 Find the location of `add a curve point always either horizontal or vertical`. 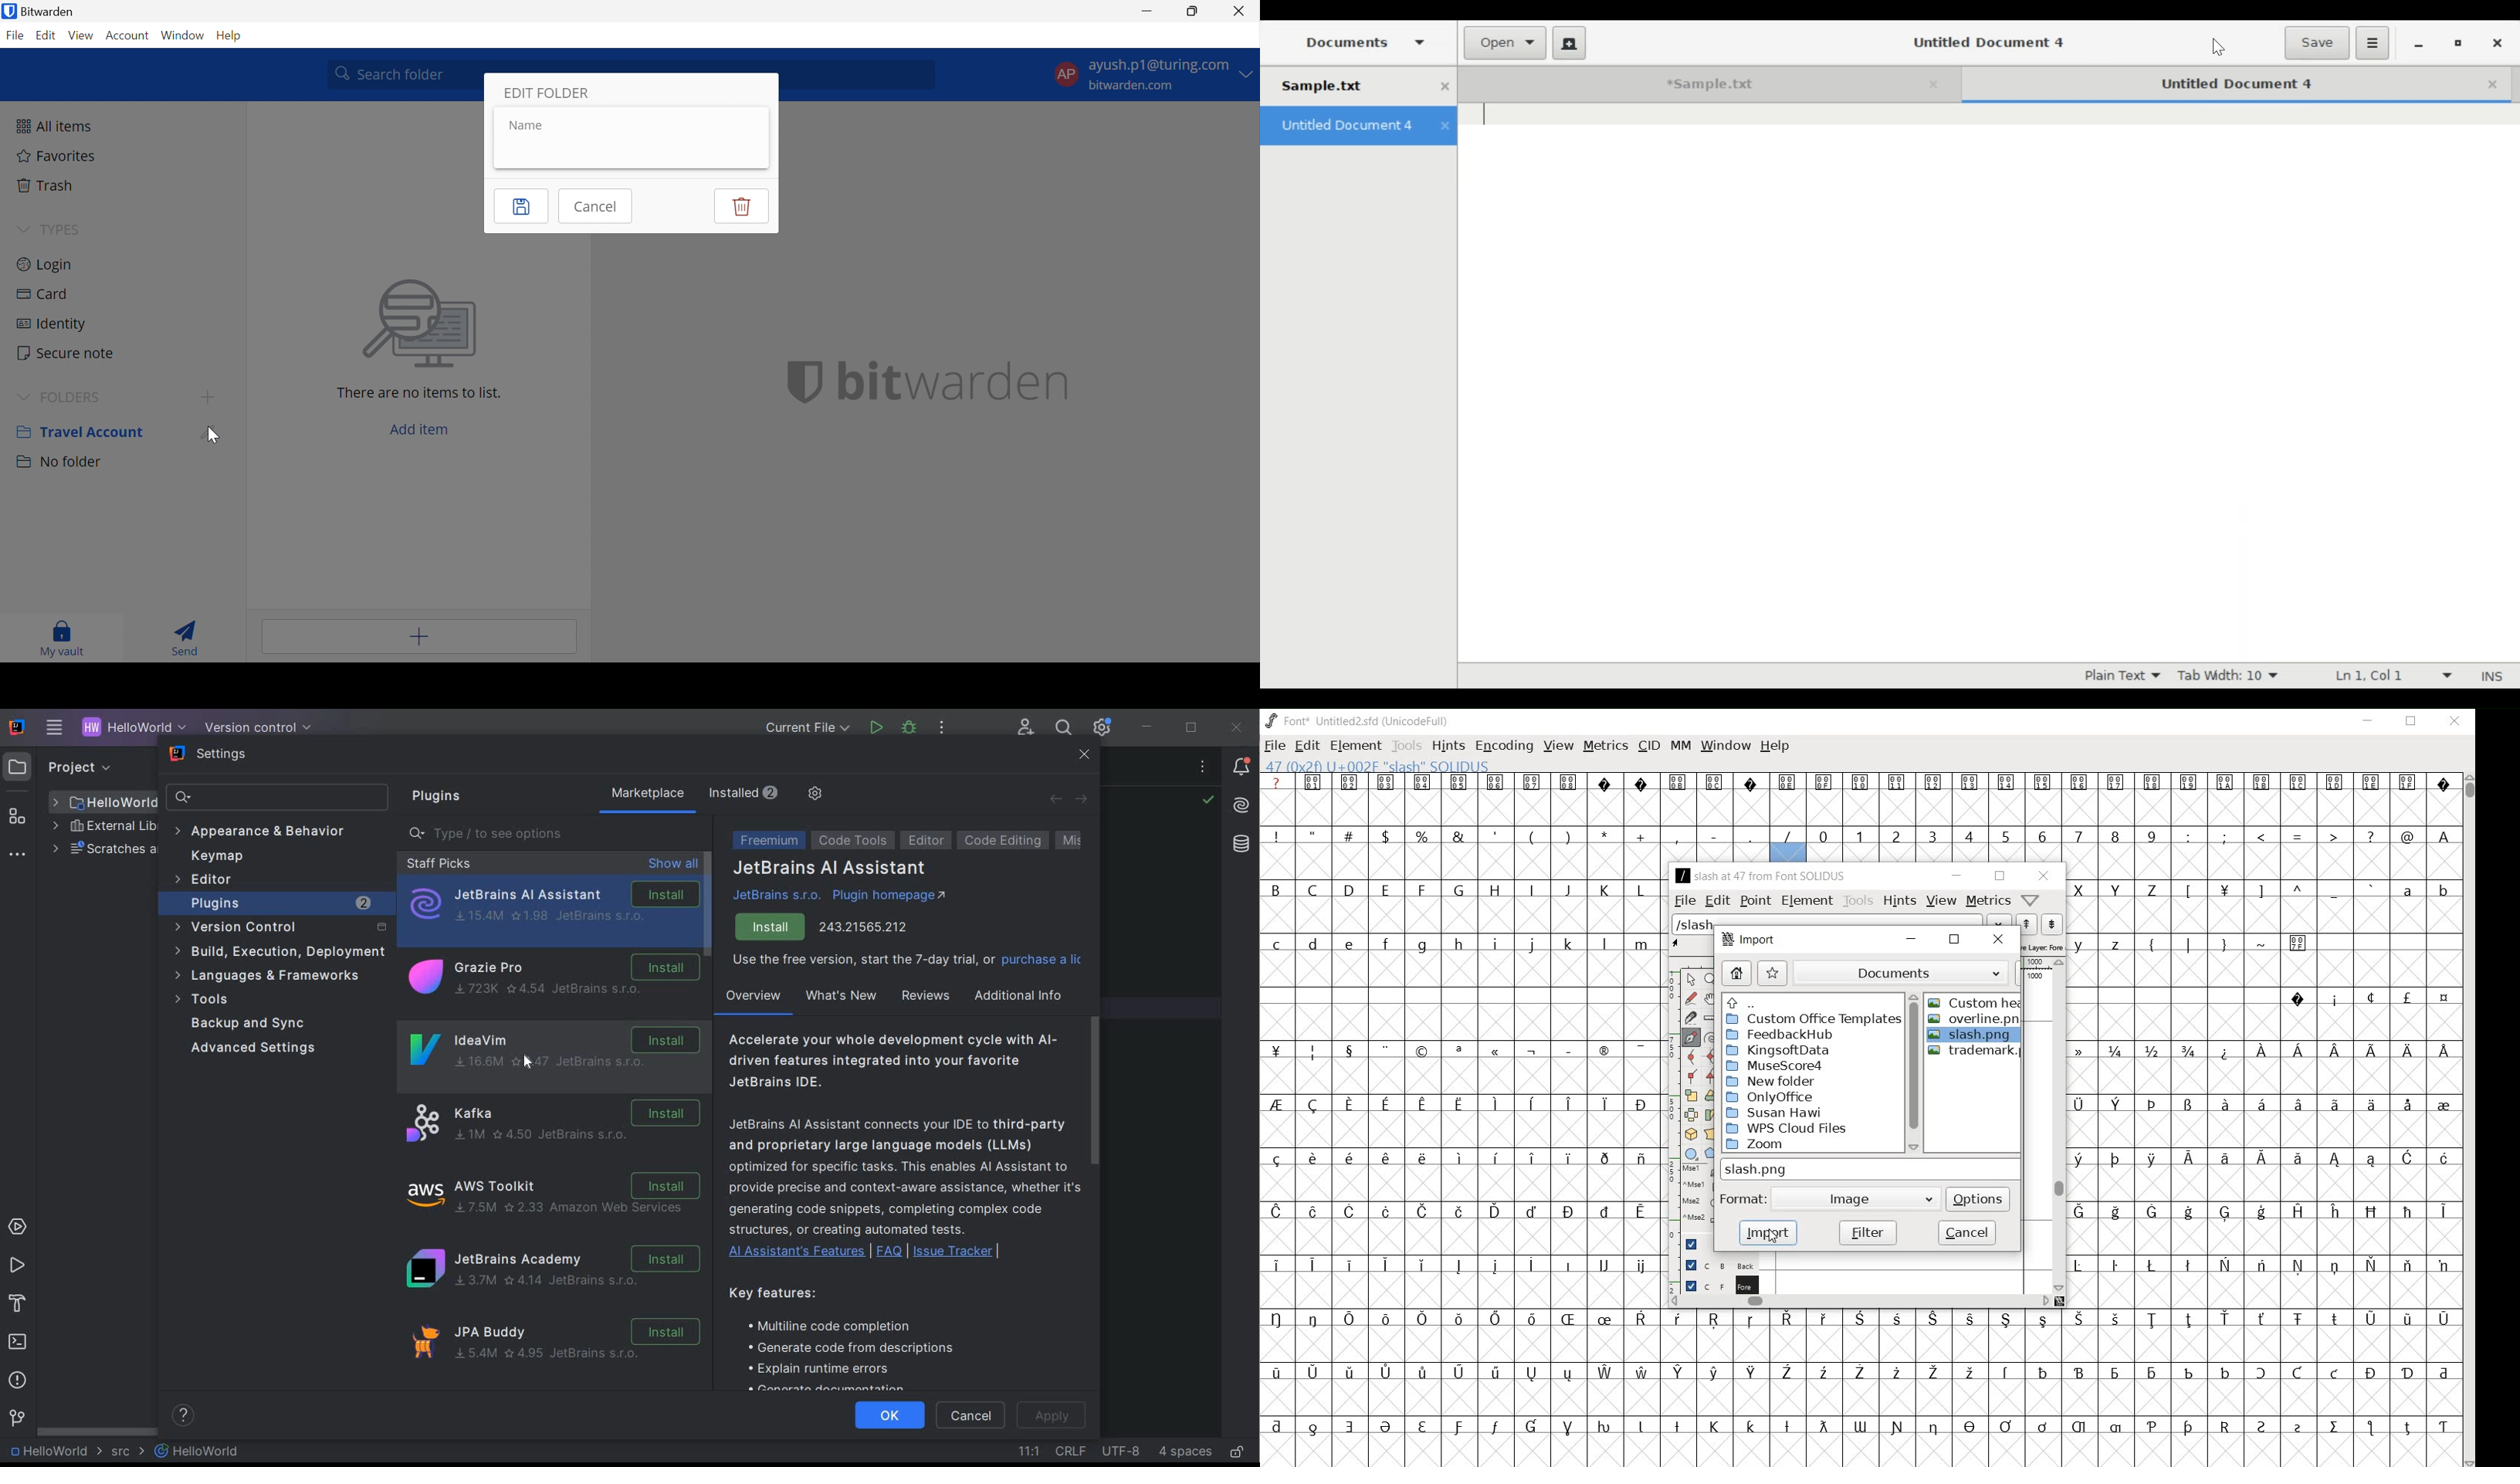

add a curve point always either horizontal or vertical is located at coordinates (1709, 1057).